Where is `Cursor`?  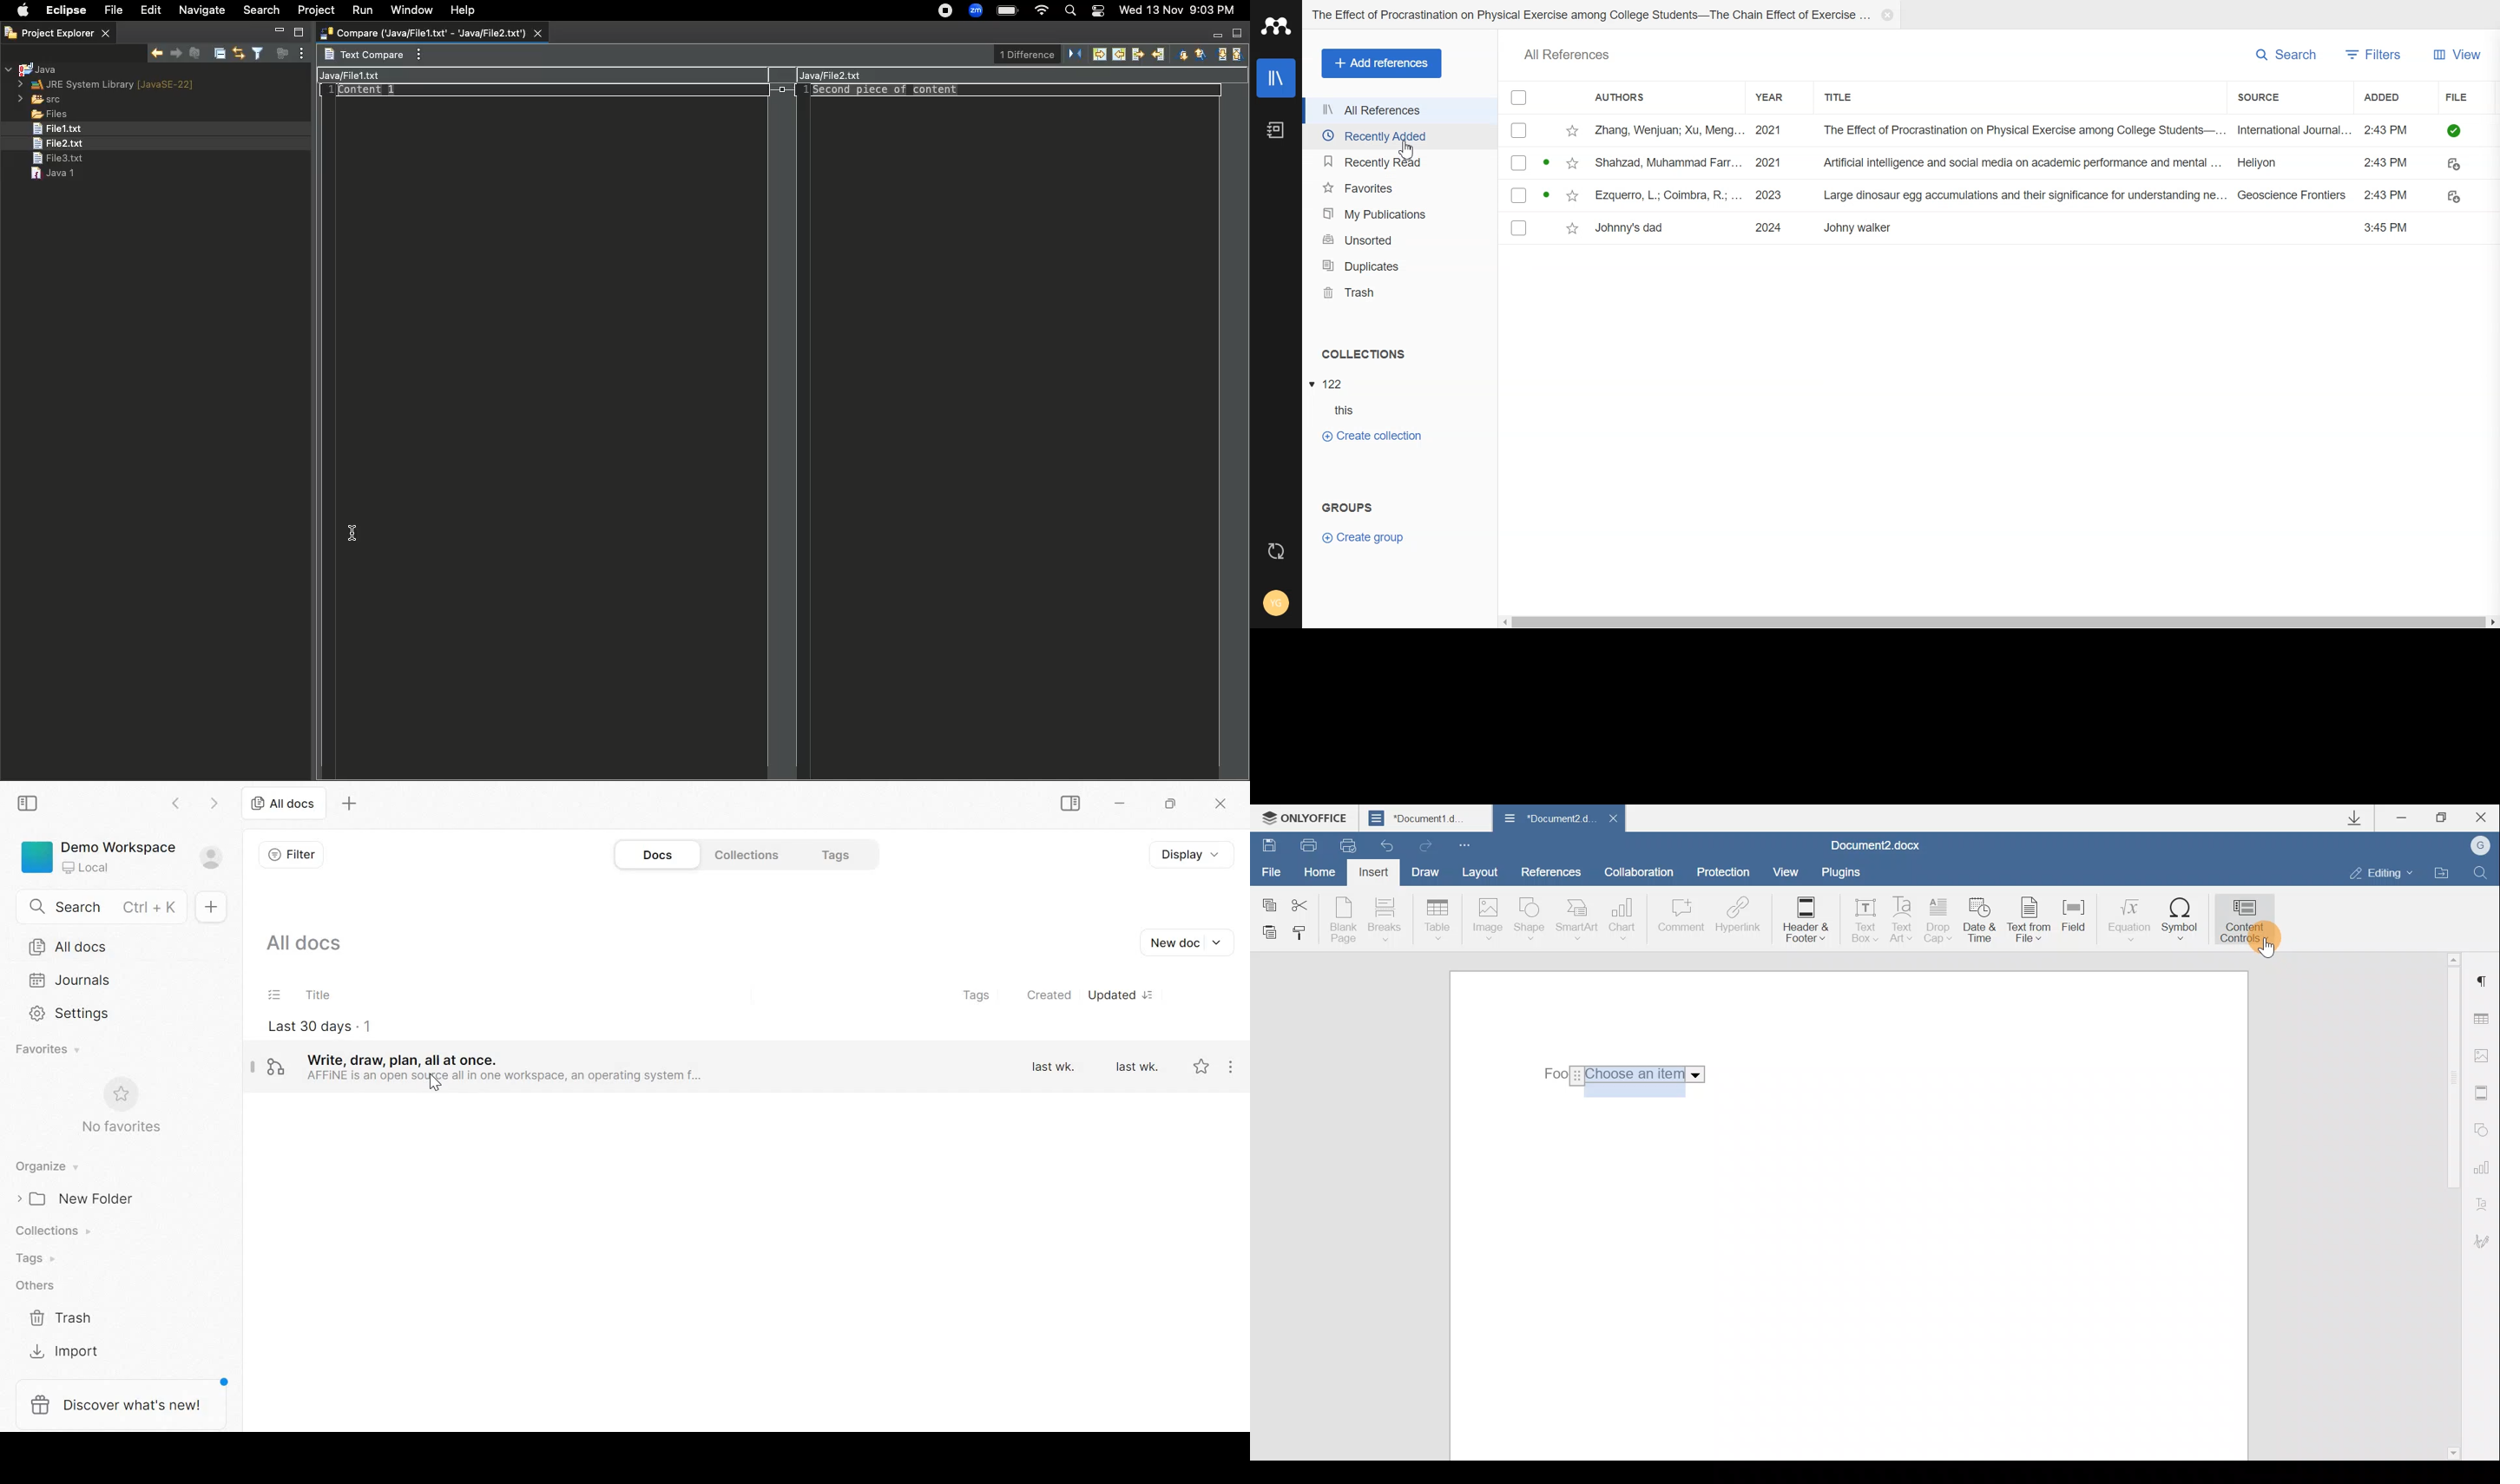 Cursor is located at coordinates (2262, 946).